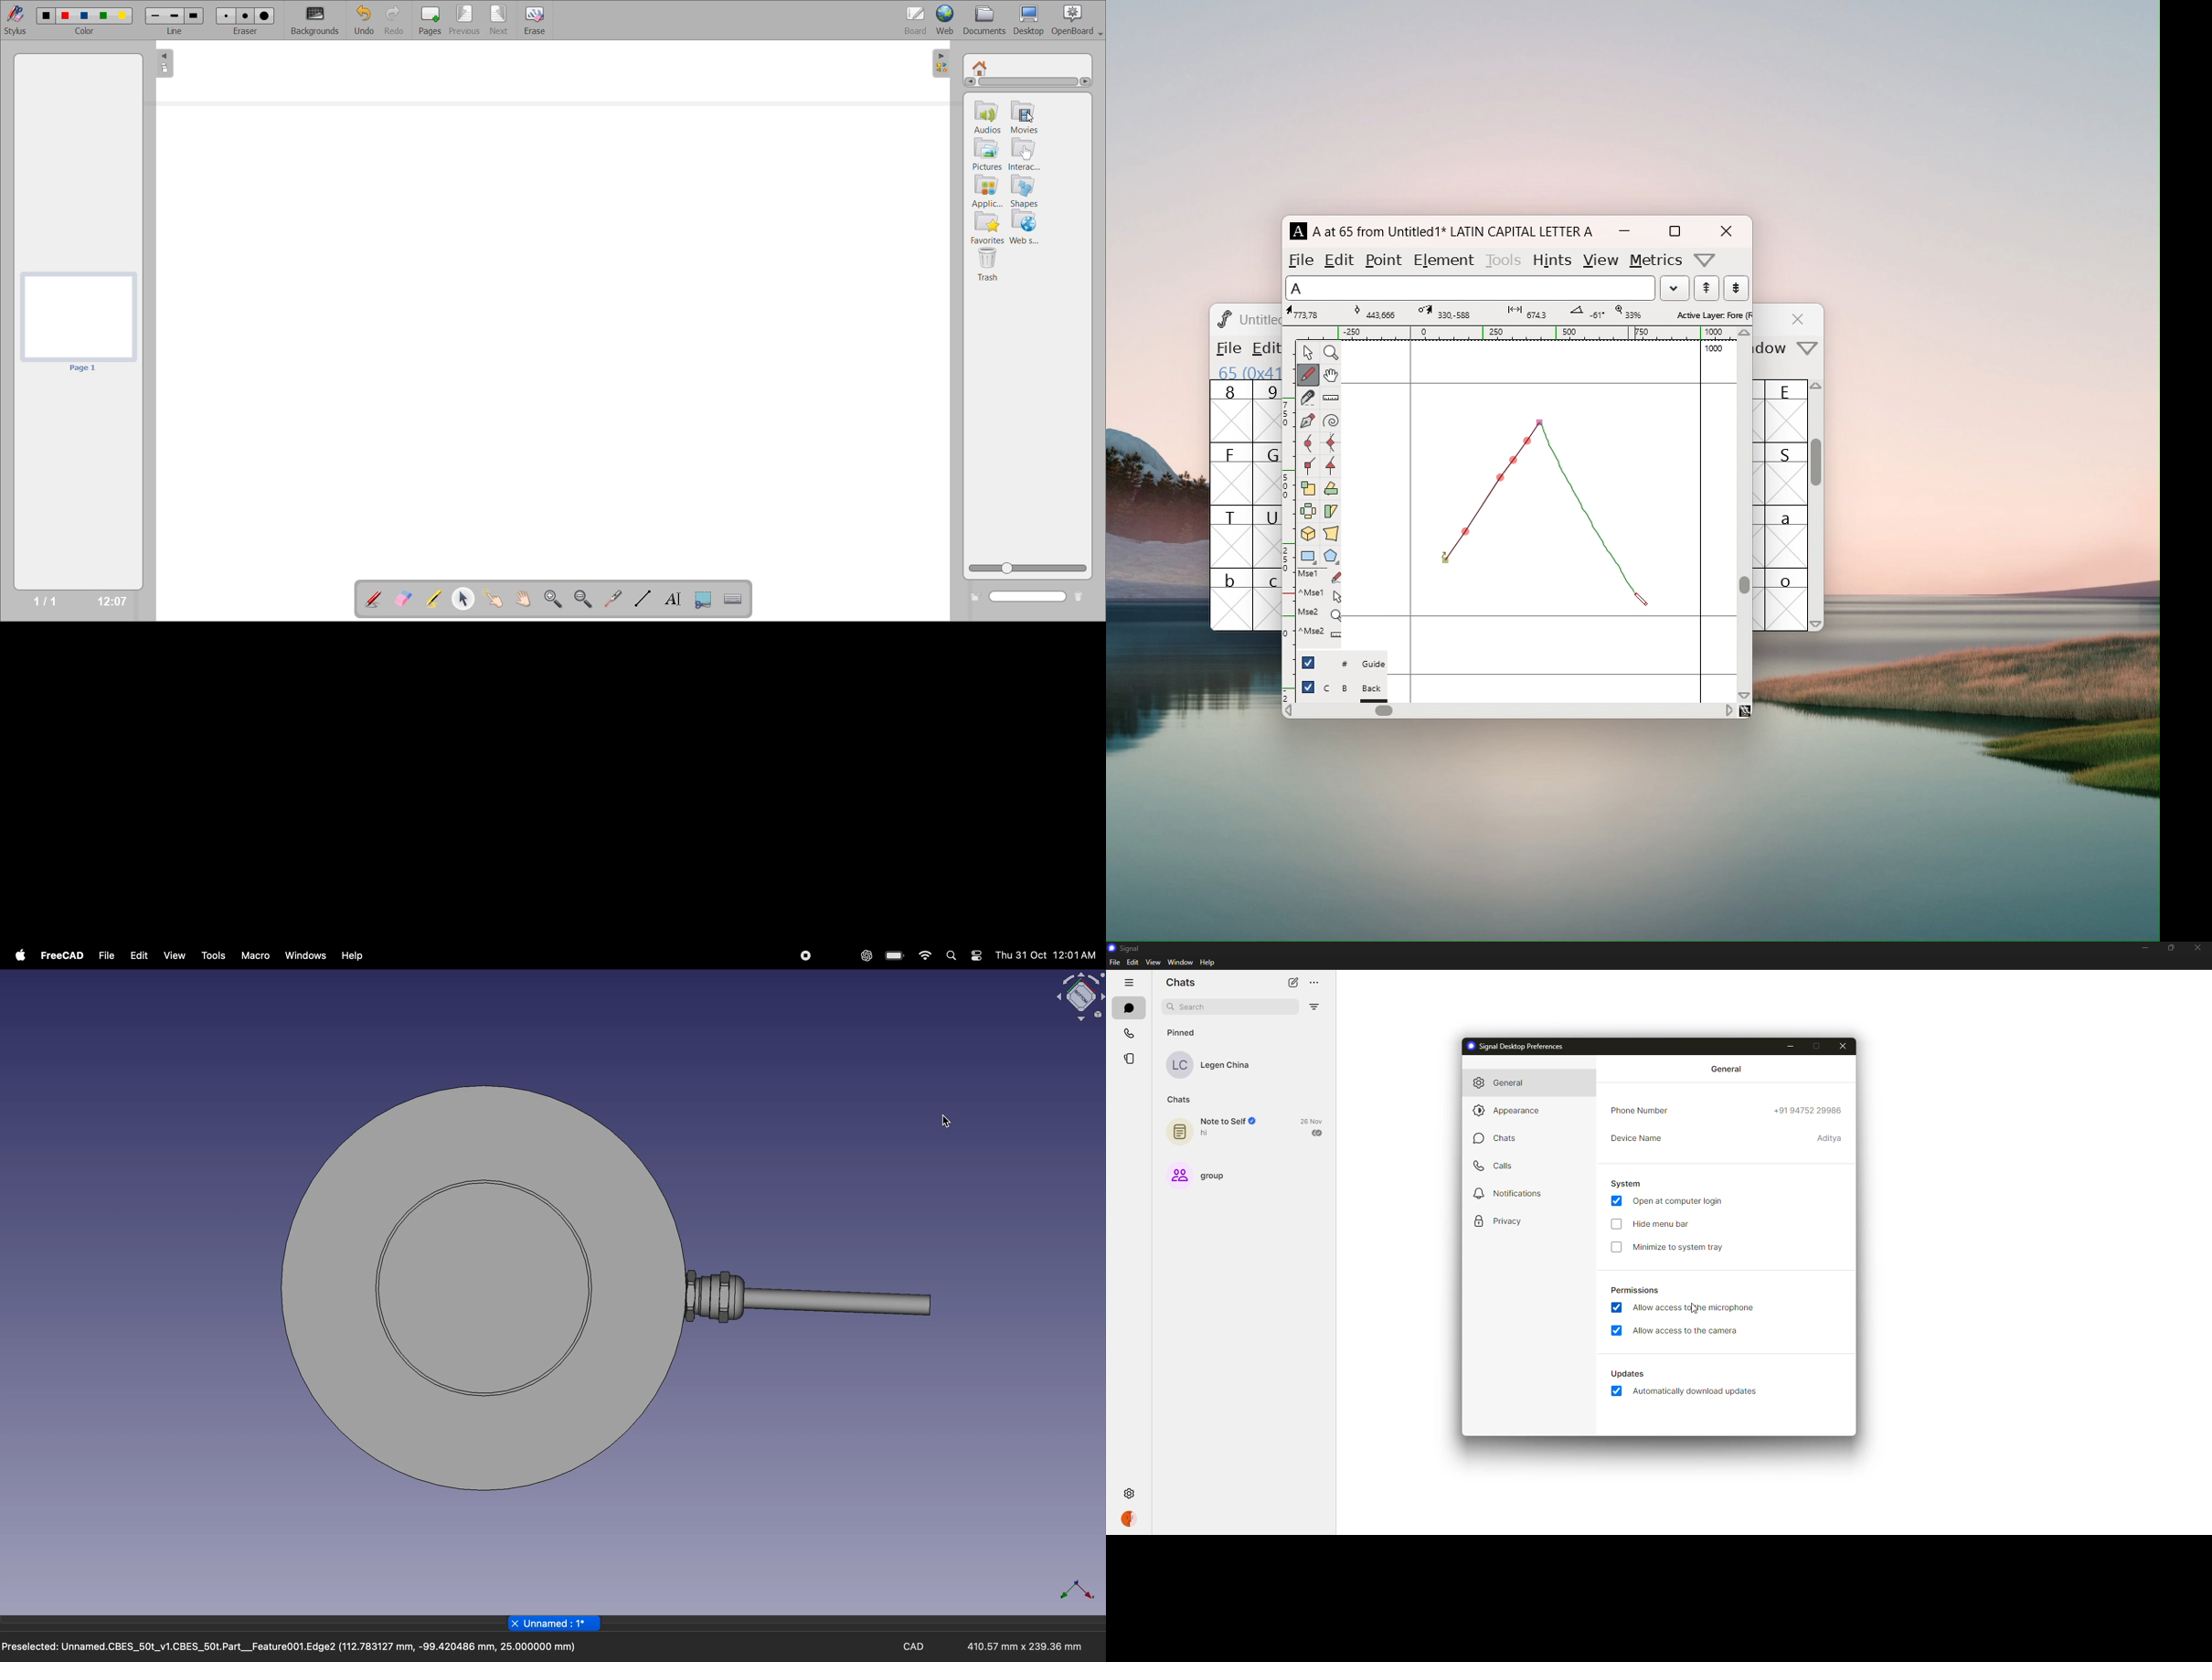  Describe the element at coordinates (1131, 981) in the screenshot. I see `hide tabs` at that location.